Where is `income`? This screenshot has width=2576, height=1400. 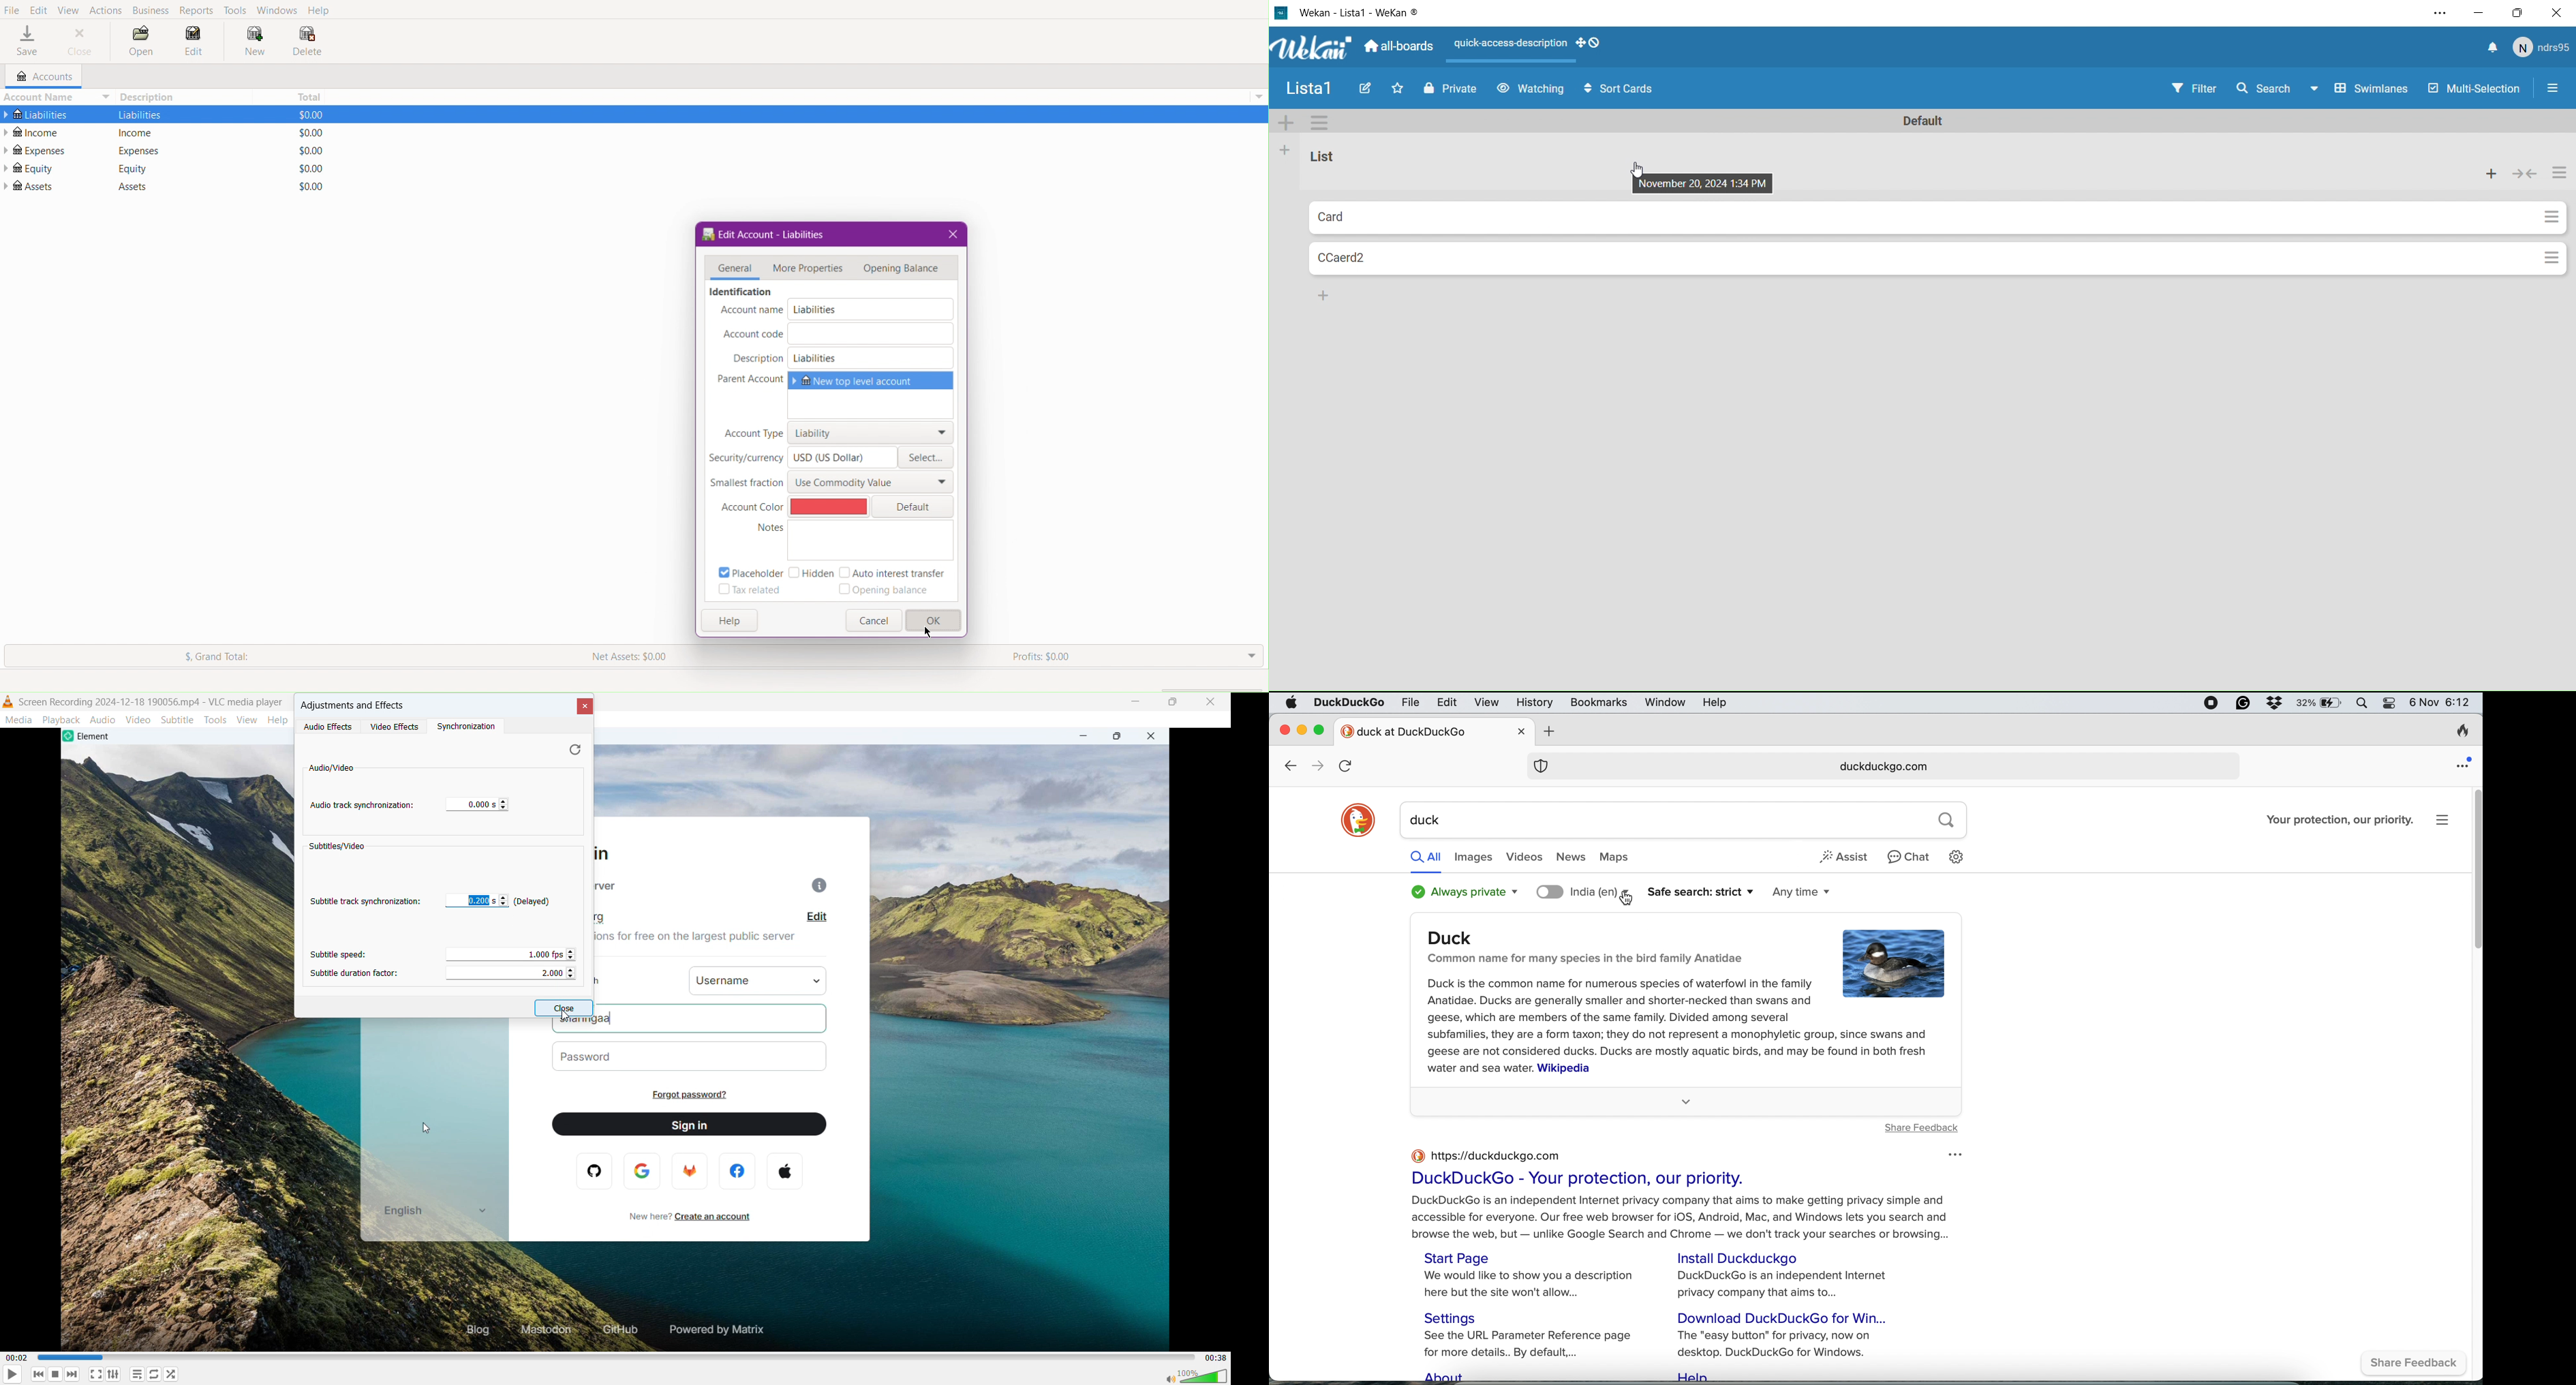
income is located at coordinates (138, 133).